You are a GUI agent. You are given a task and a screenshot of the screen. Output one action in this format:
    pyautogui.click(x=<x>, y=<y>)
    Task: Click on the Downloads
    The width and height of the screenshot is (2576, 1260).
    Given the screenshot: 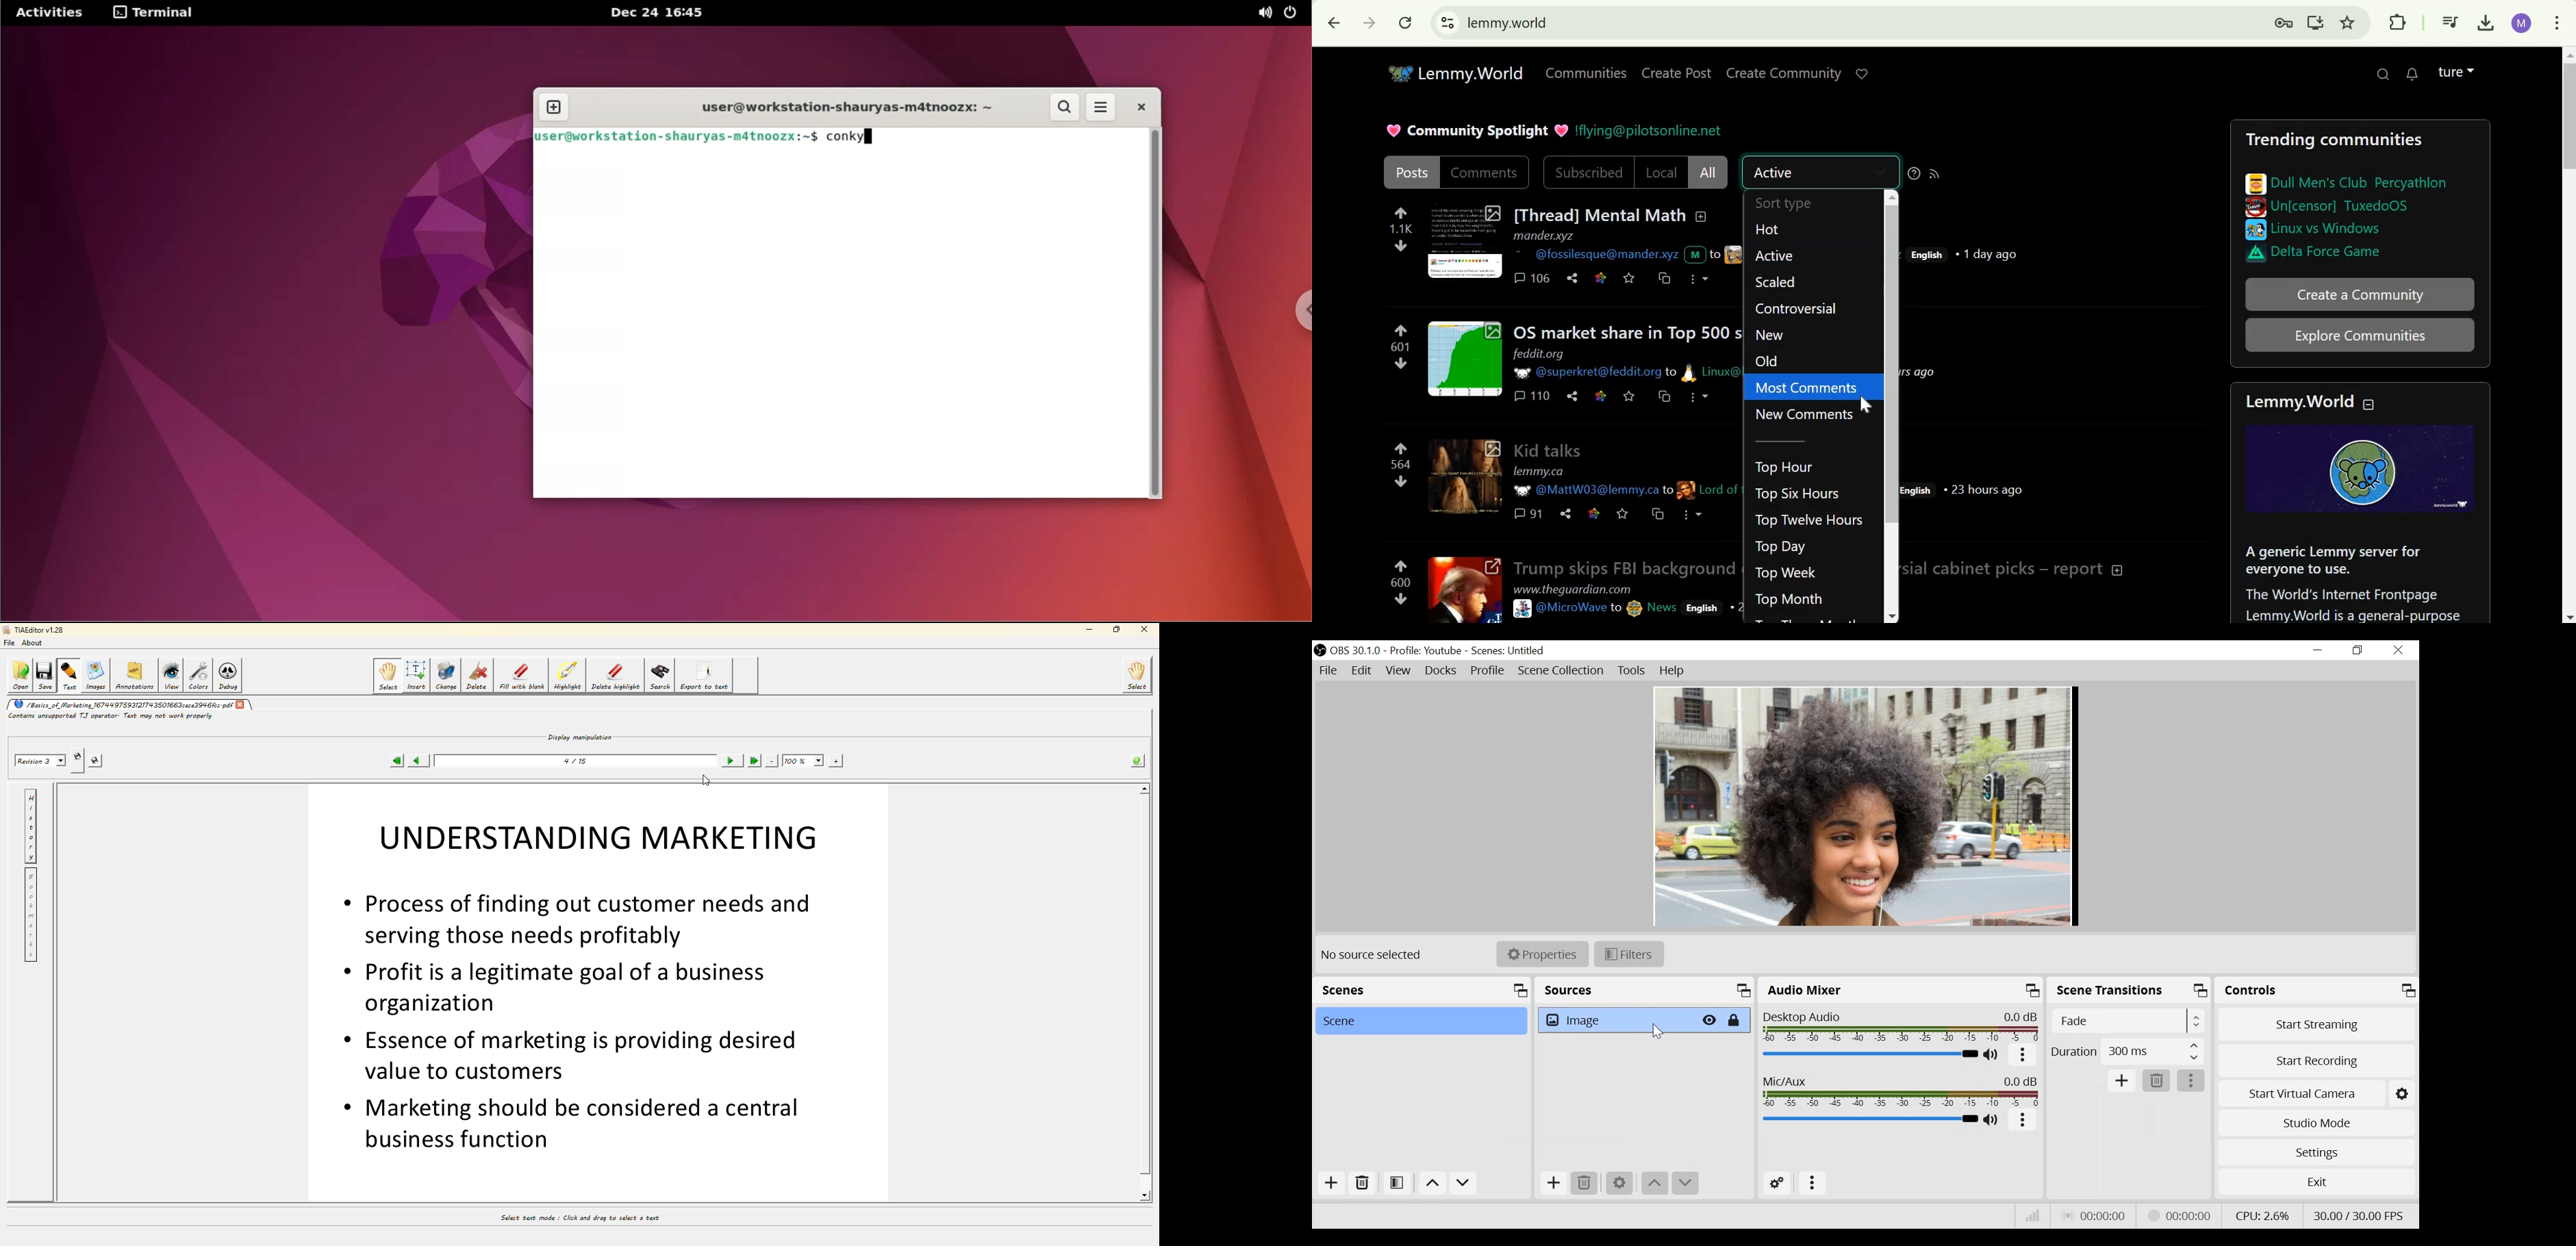 What is the action you would take?
    pyautogui.click(x=2485, y=23)
    